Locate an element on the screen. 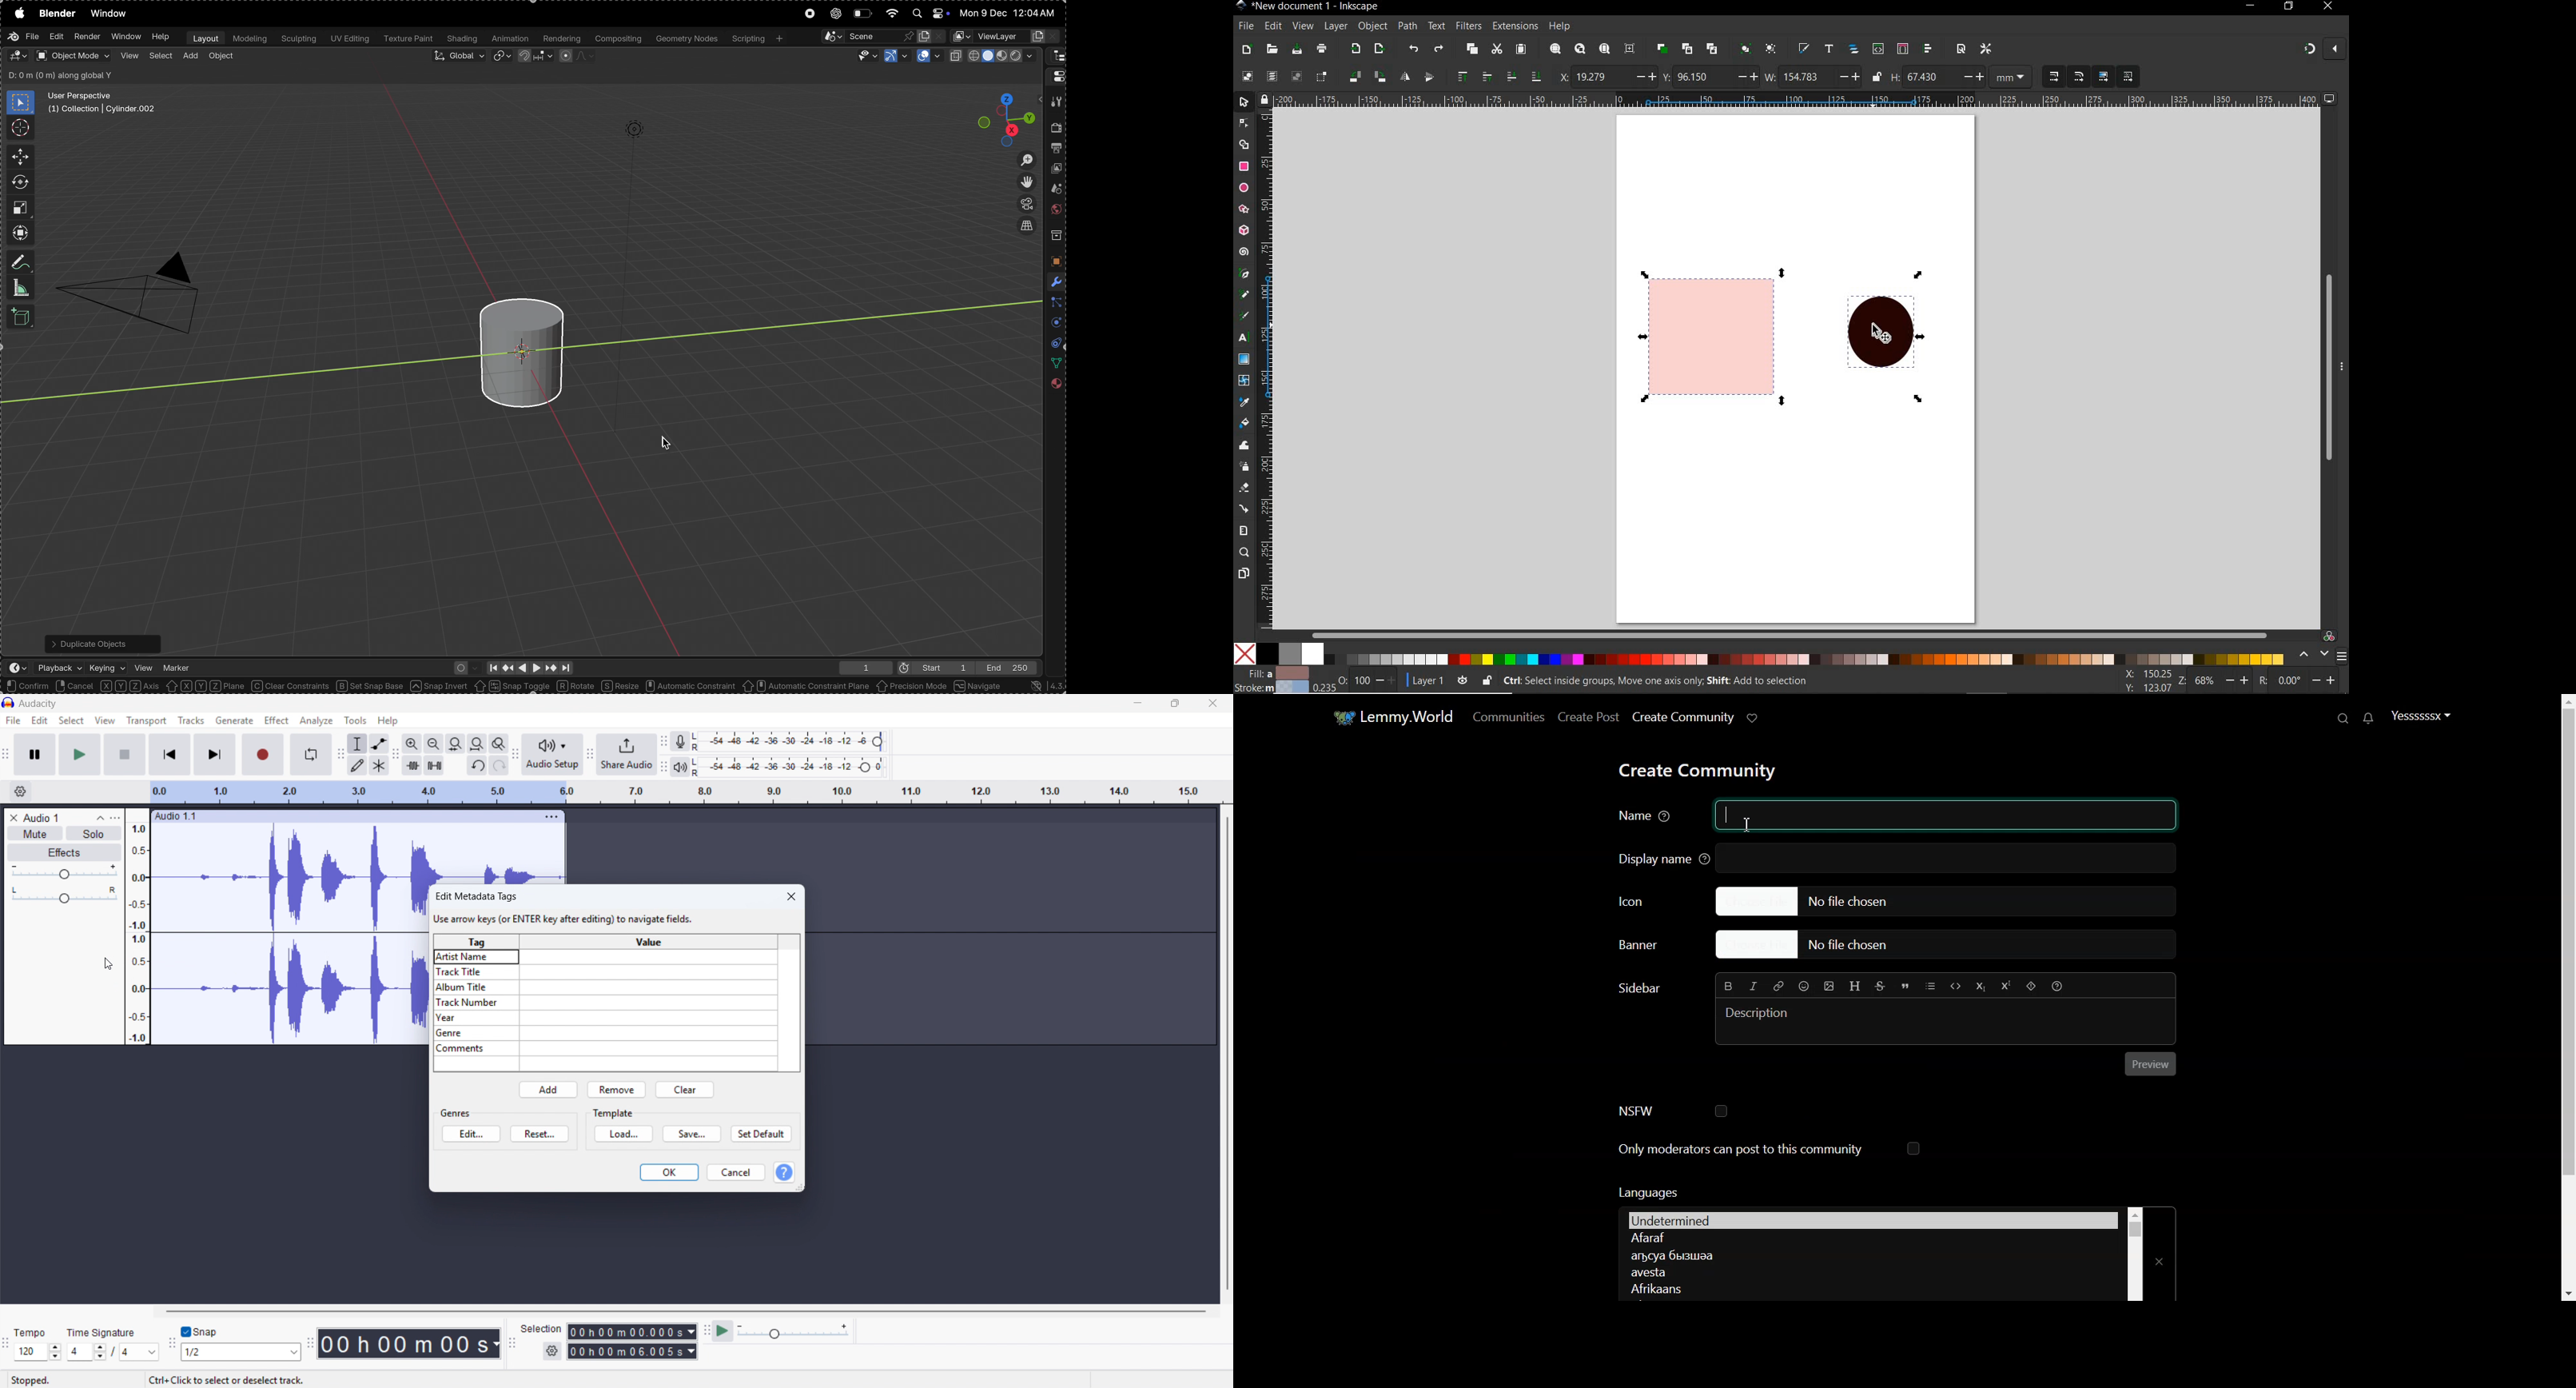 The image size is (2576, 1400). Plane is located at coordinates (229, 686).